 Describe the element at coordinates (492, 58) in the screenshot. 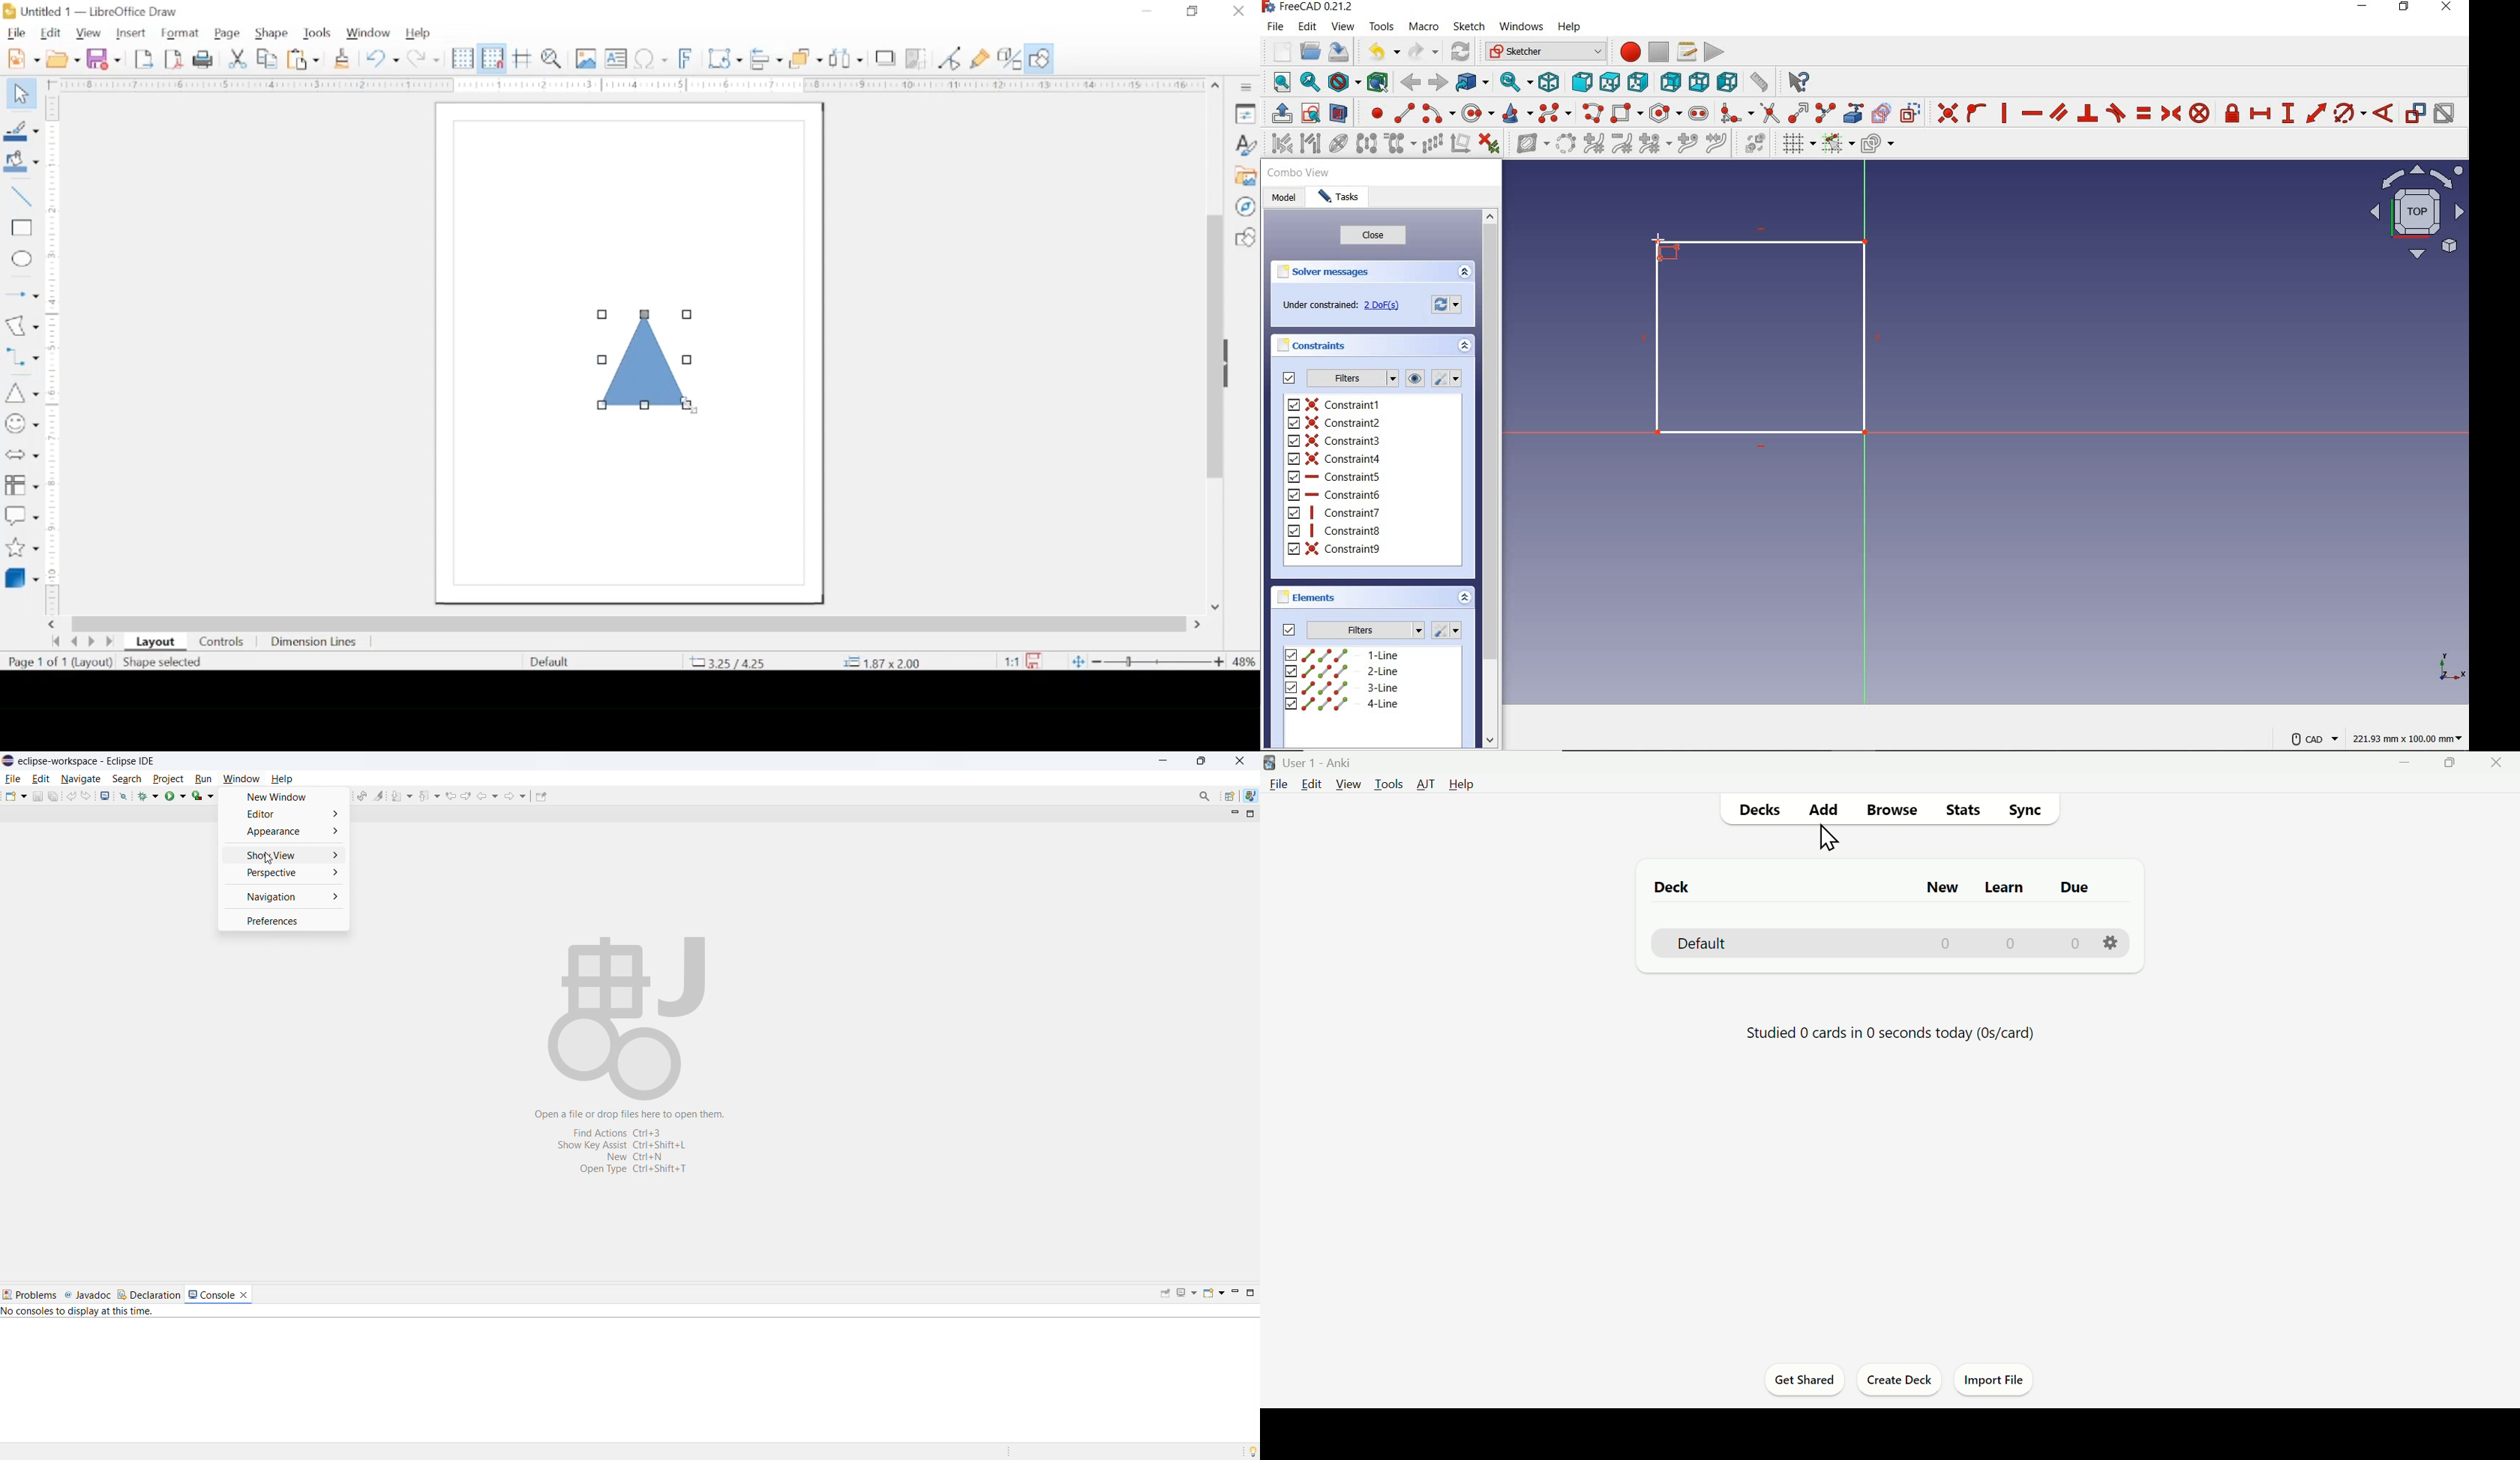

I see `snap to grid` at that location.